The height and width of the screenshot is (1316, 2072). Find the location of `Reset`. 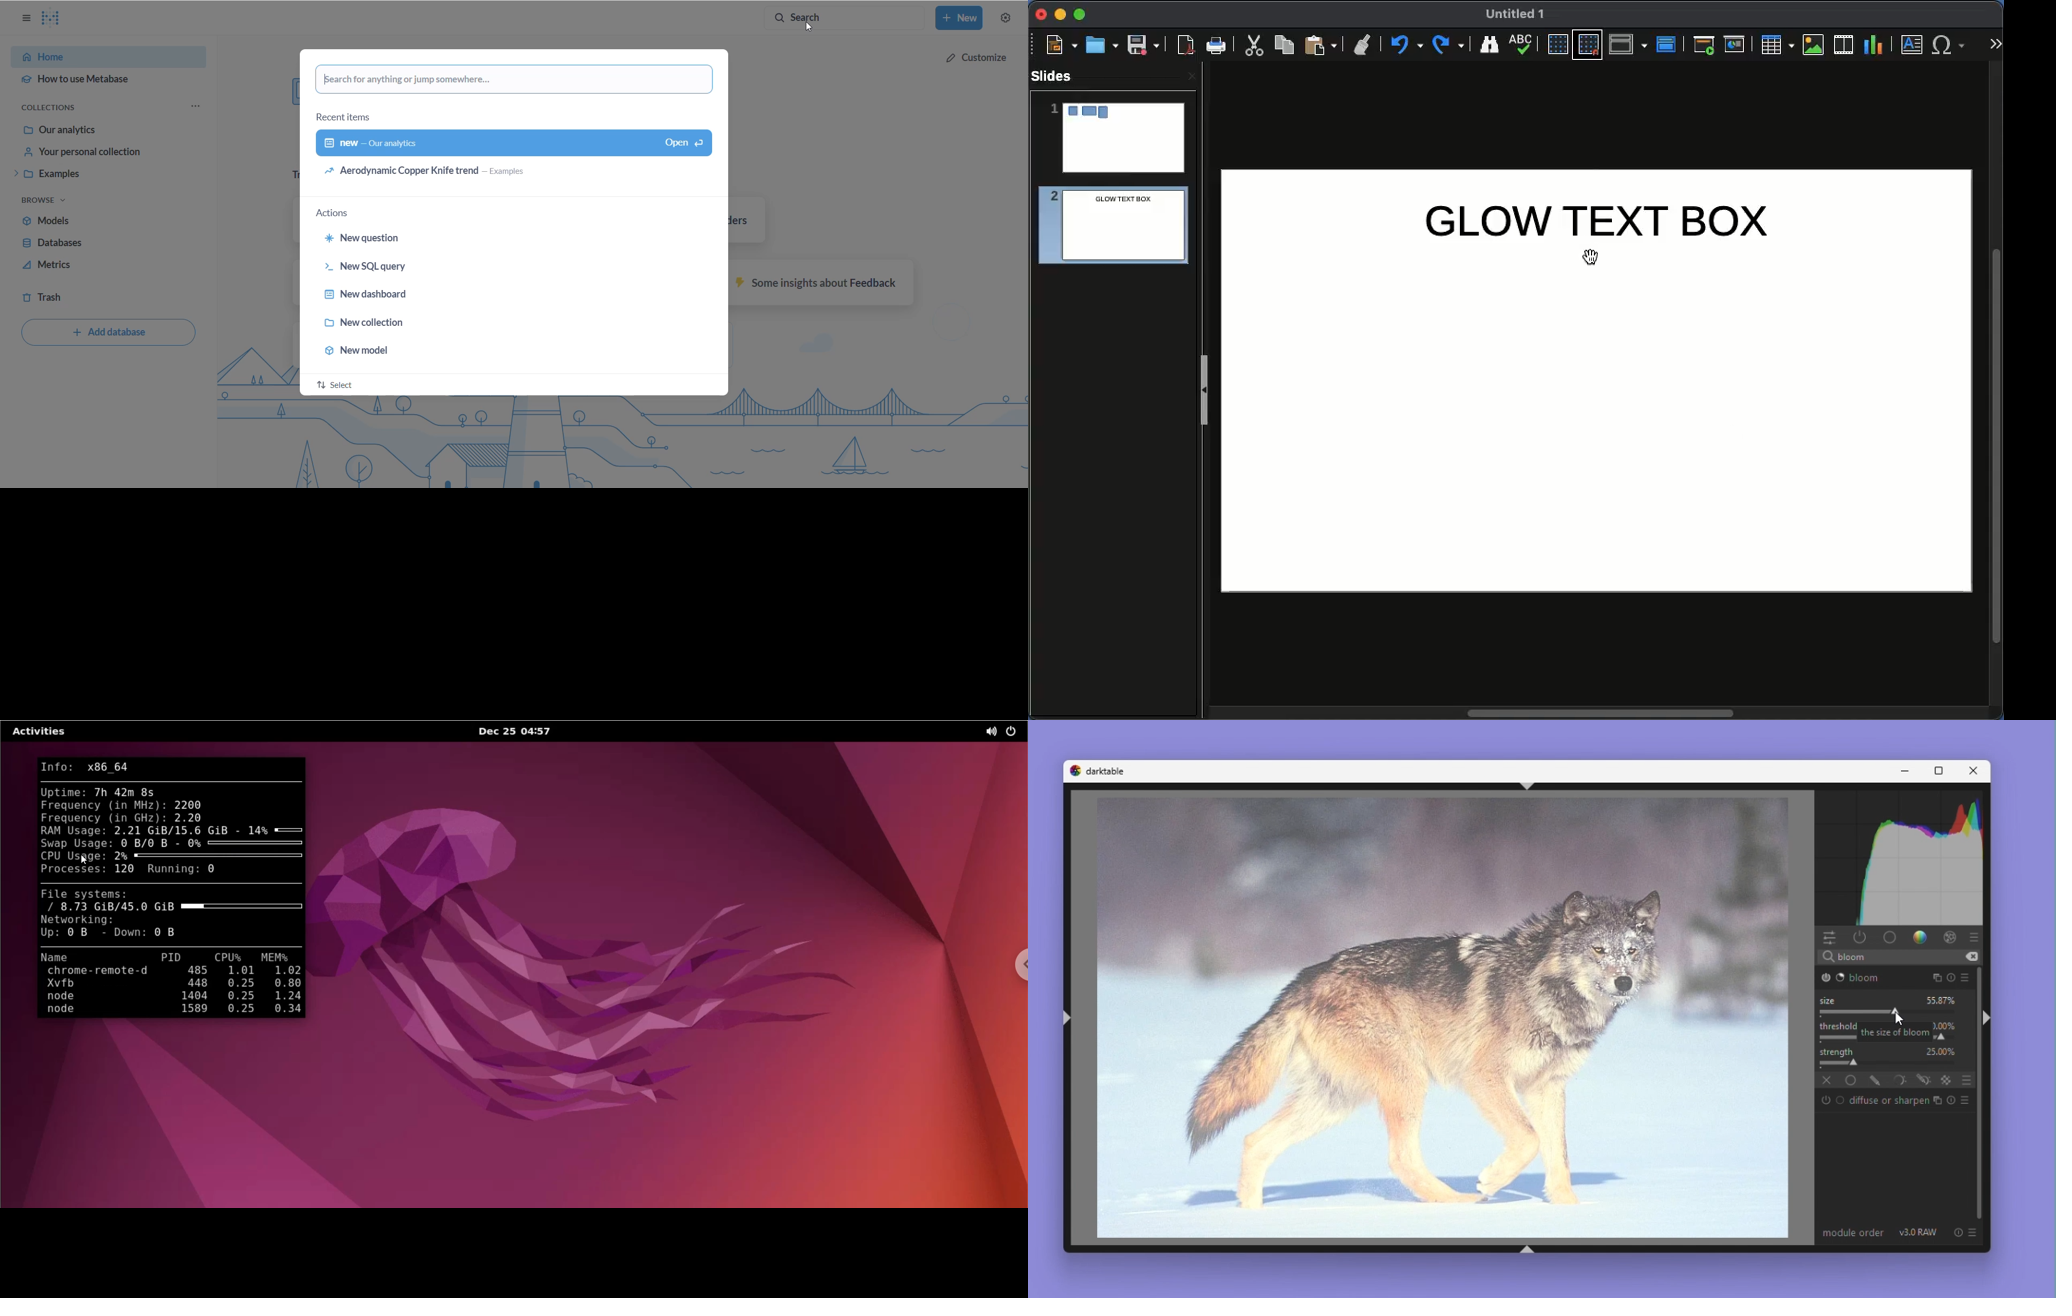

Reset is located at coordinates (1952, 977).